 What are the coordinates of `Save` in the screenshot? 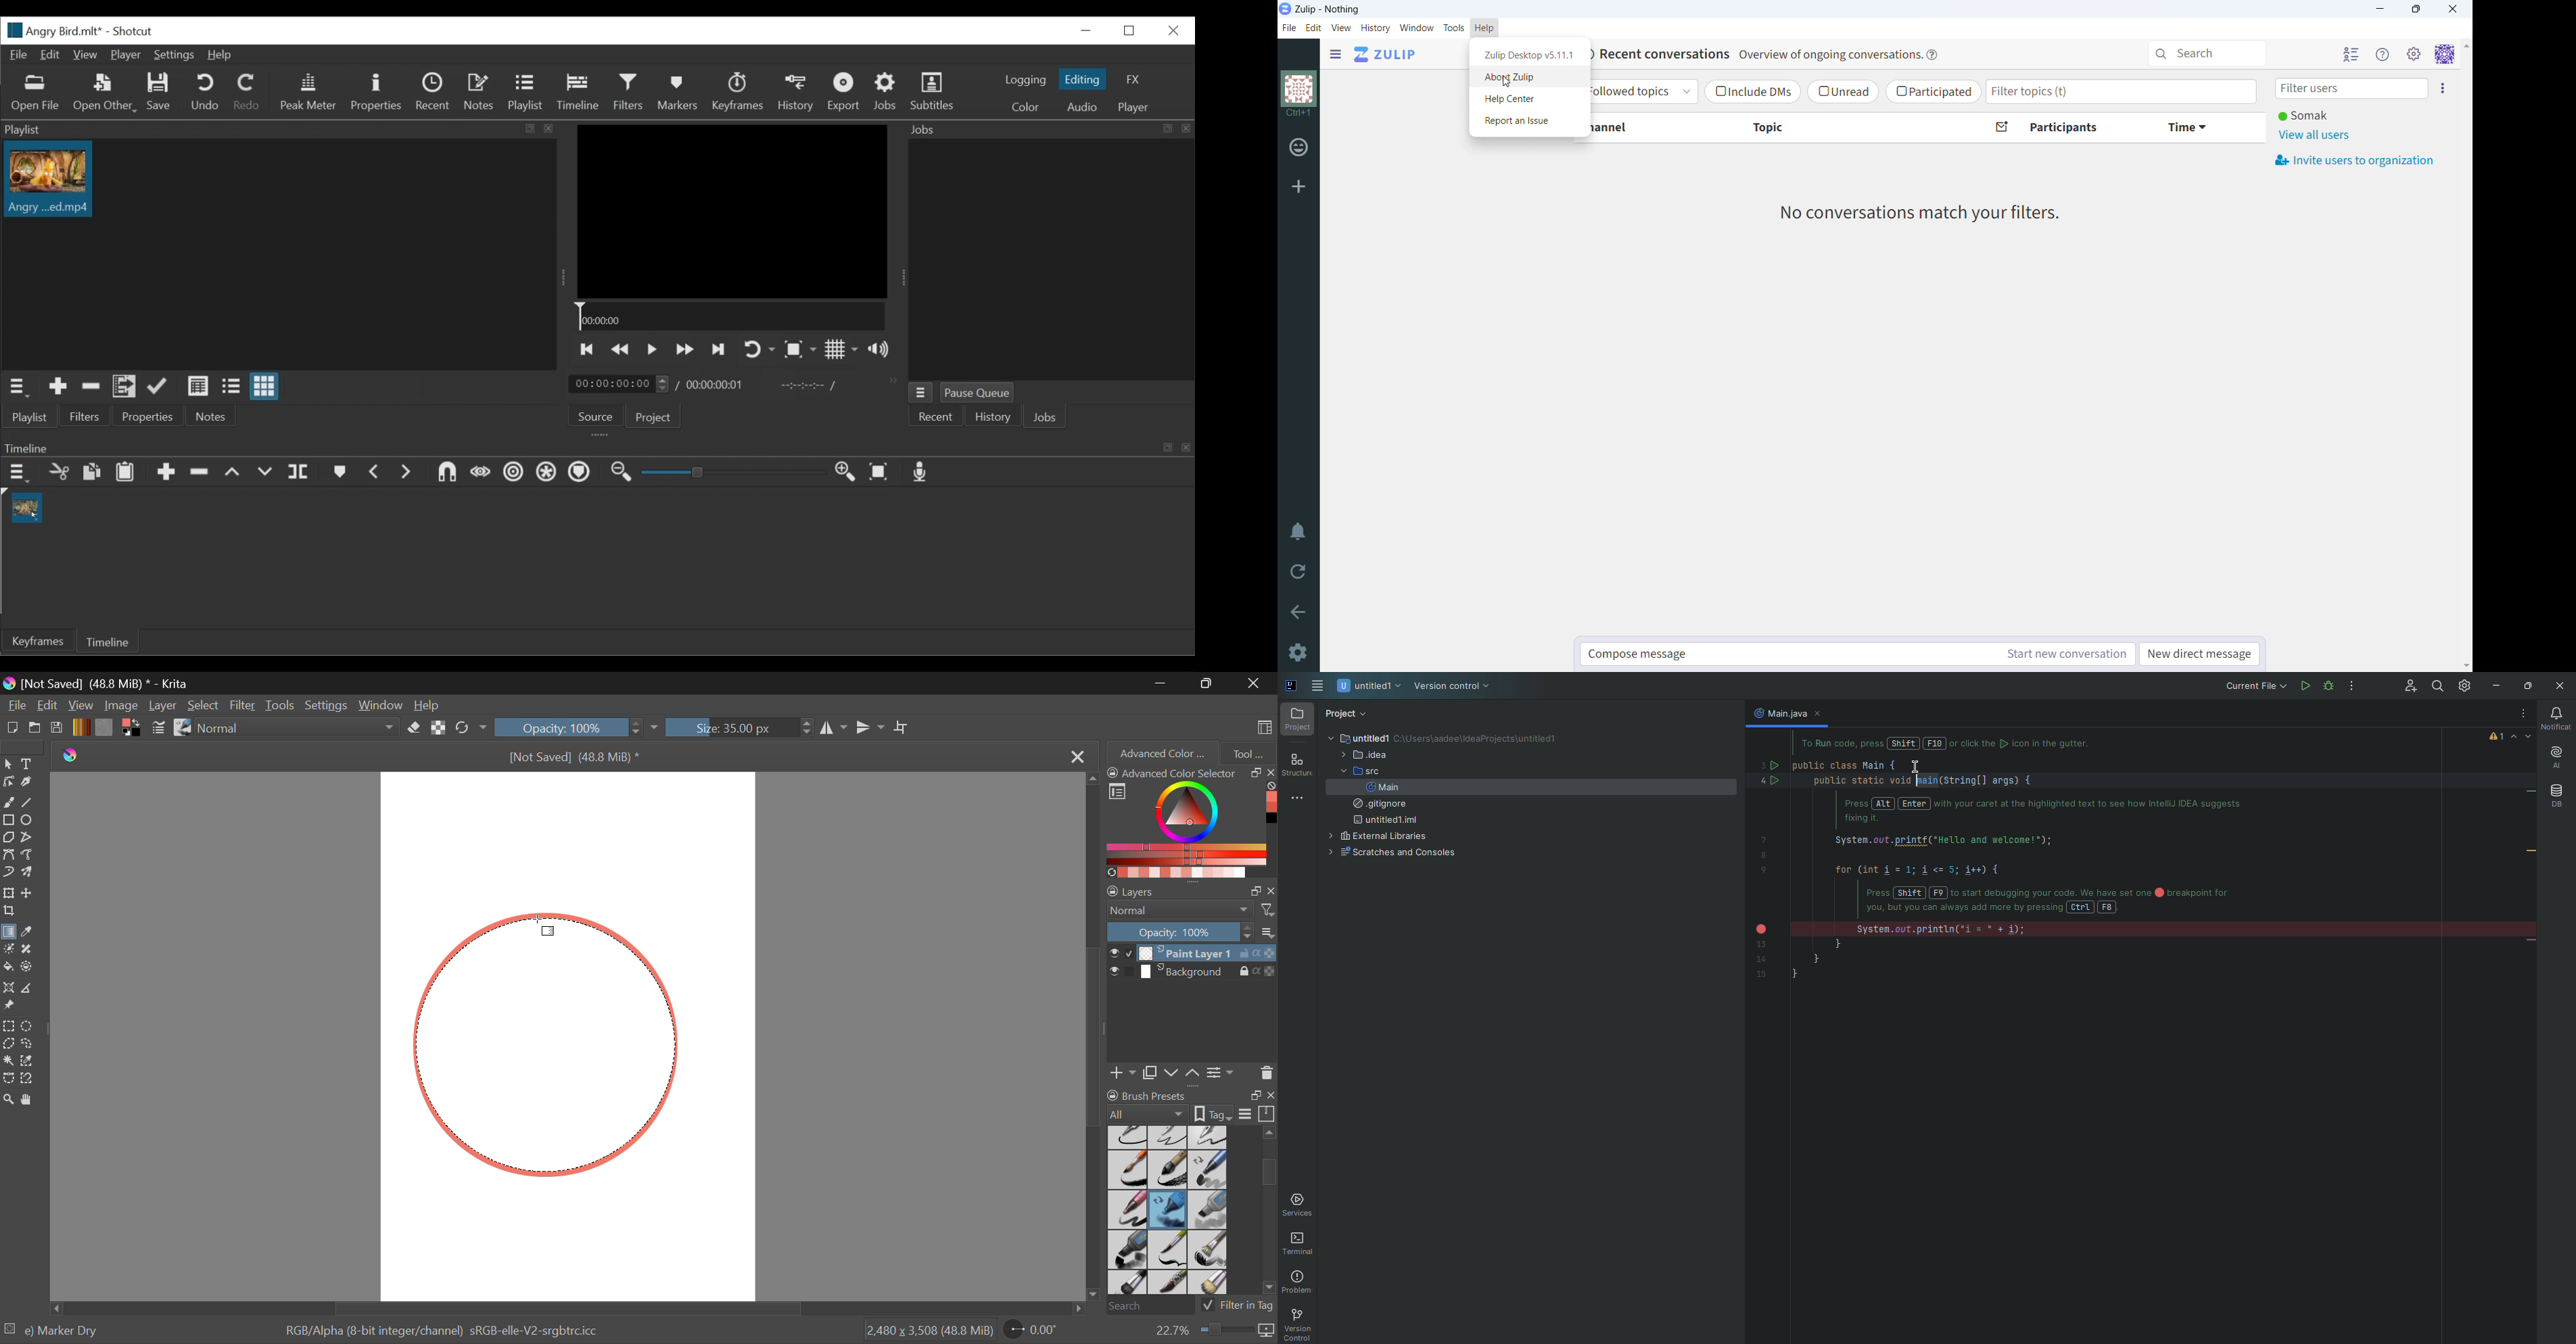 It's located at (161, 91).